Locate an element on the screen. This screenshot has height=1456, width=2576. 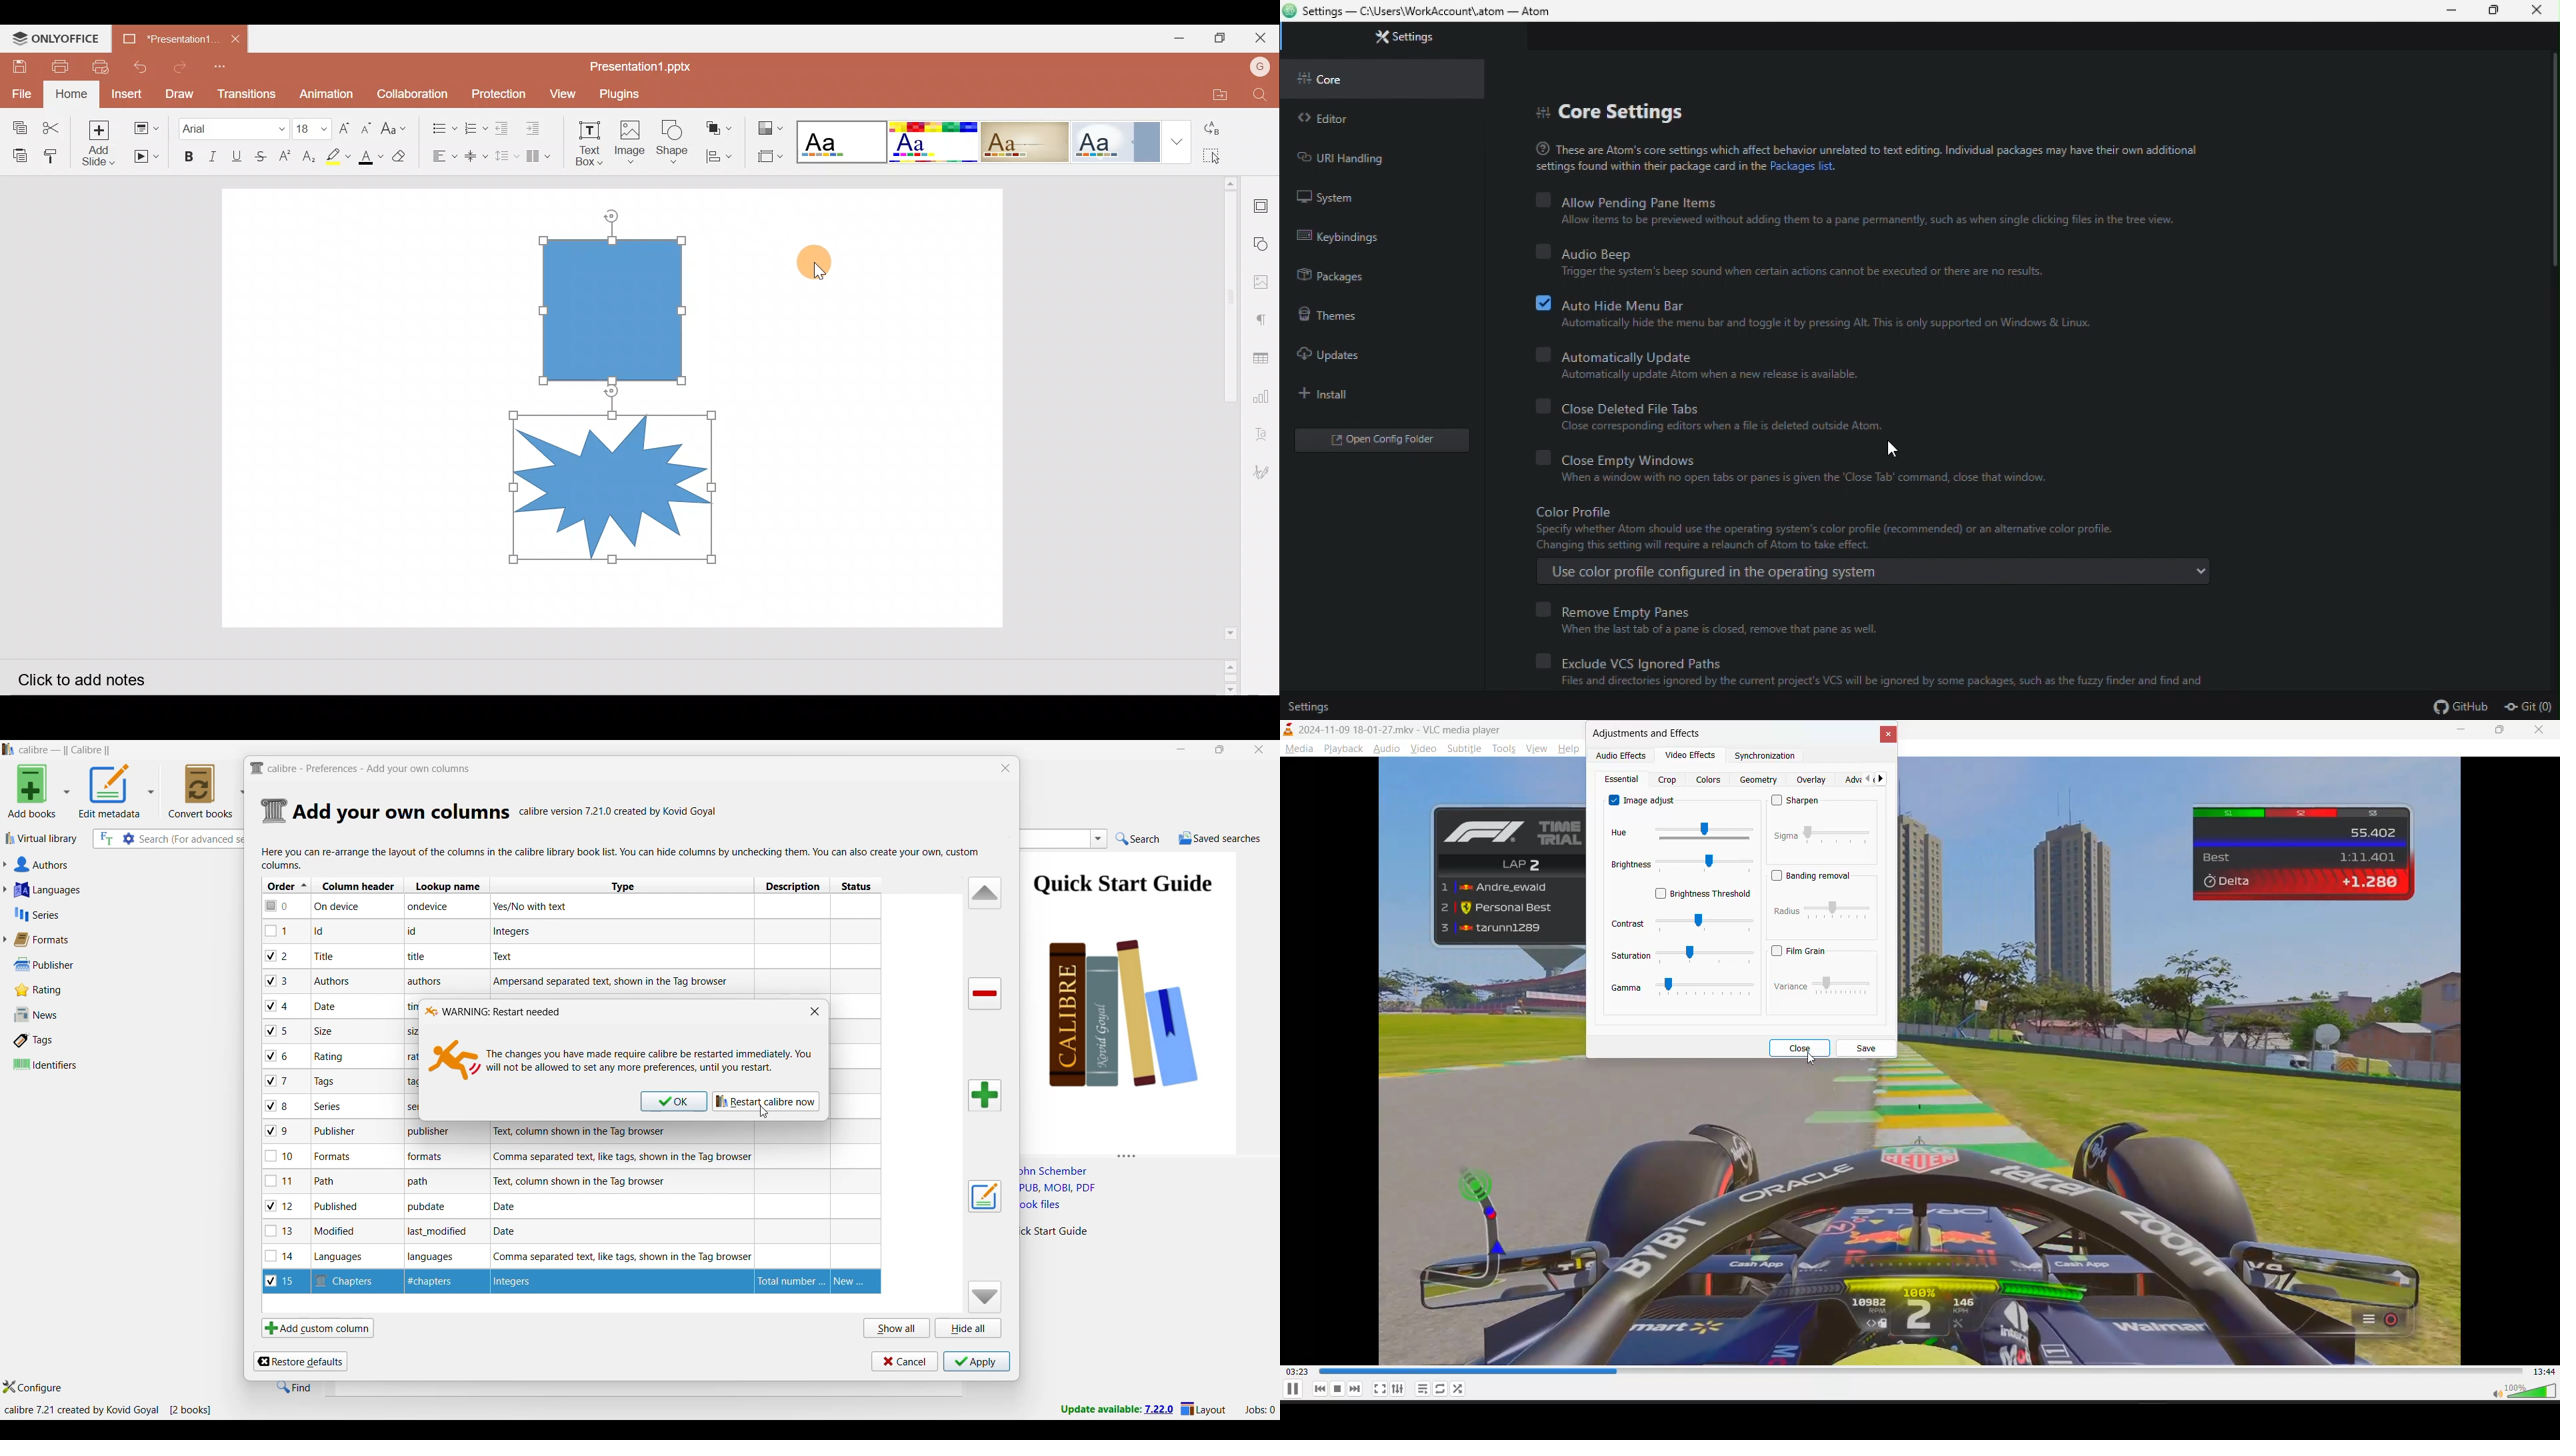
open config editor is located at coordinates (1381, 442).